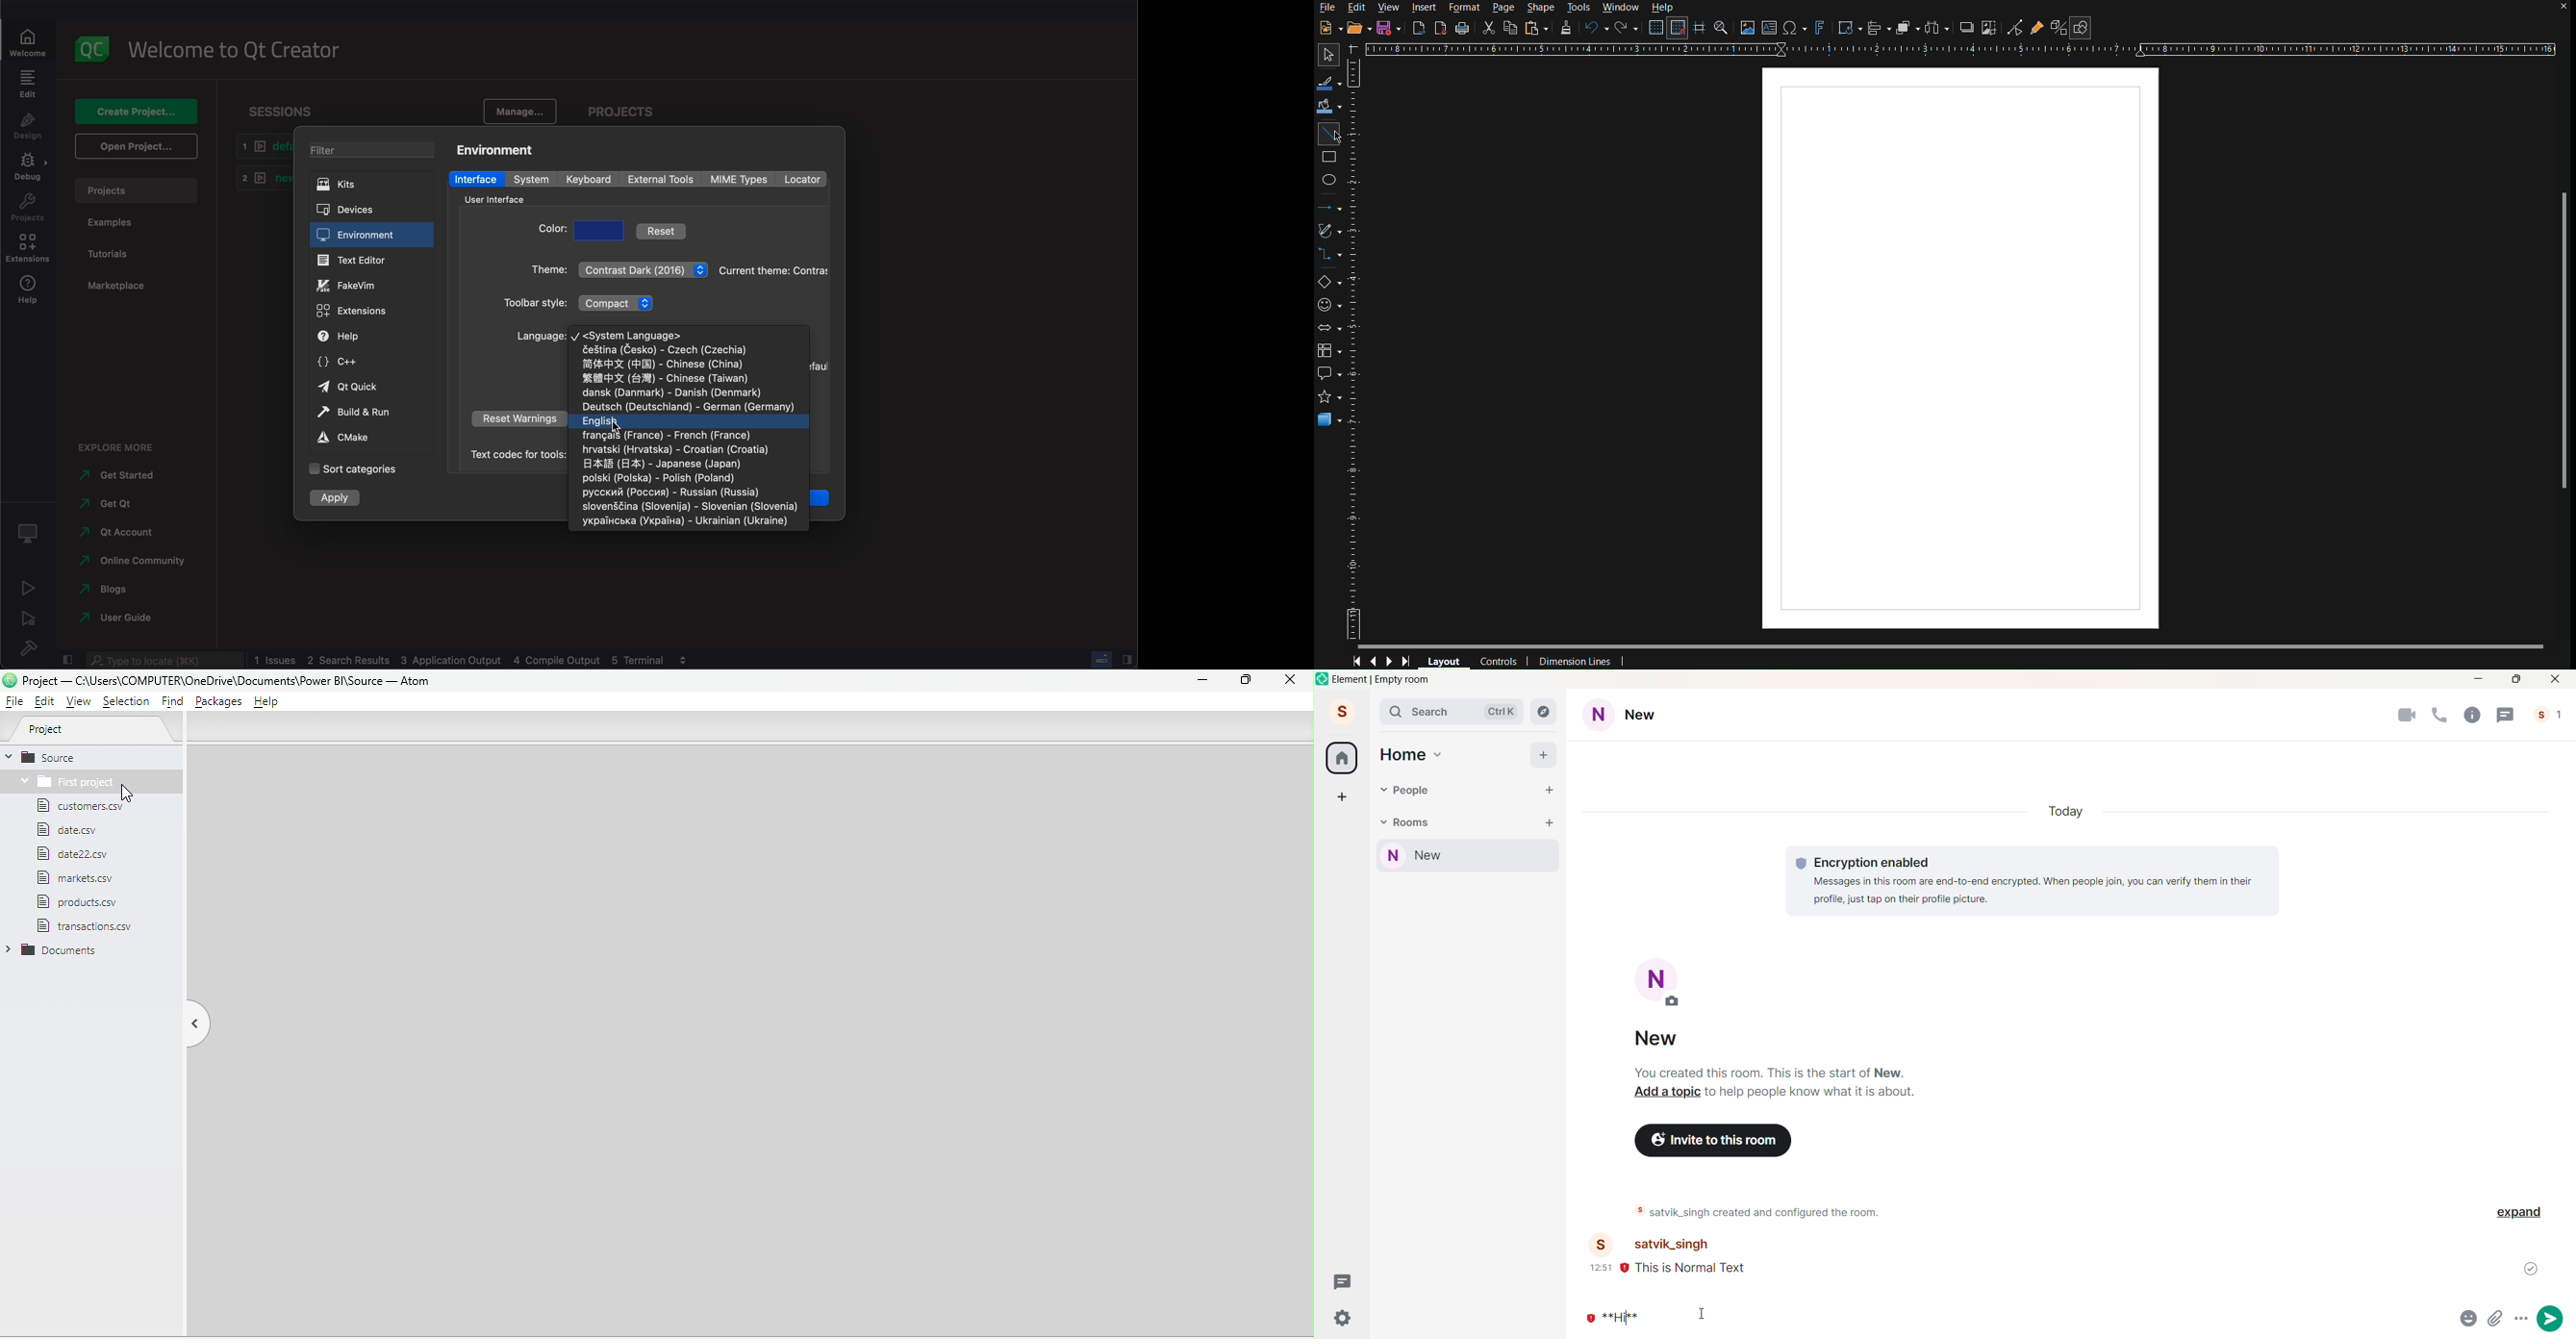 This screenshot has width=2576, height=1344. I want to click on Insert special characters, so click(1795, 28).